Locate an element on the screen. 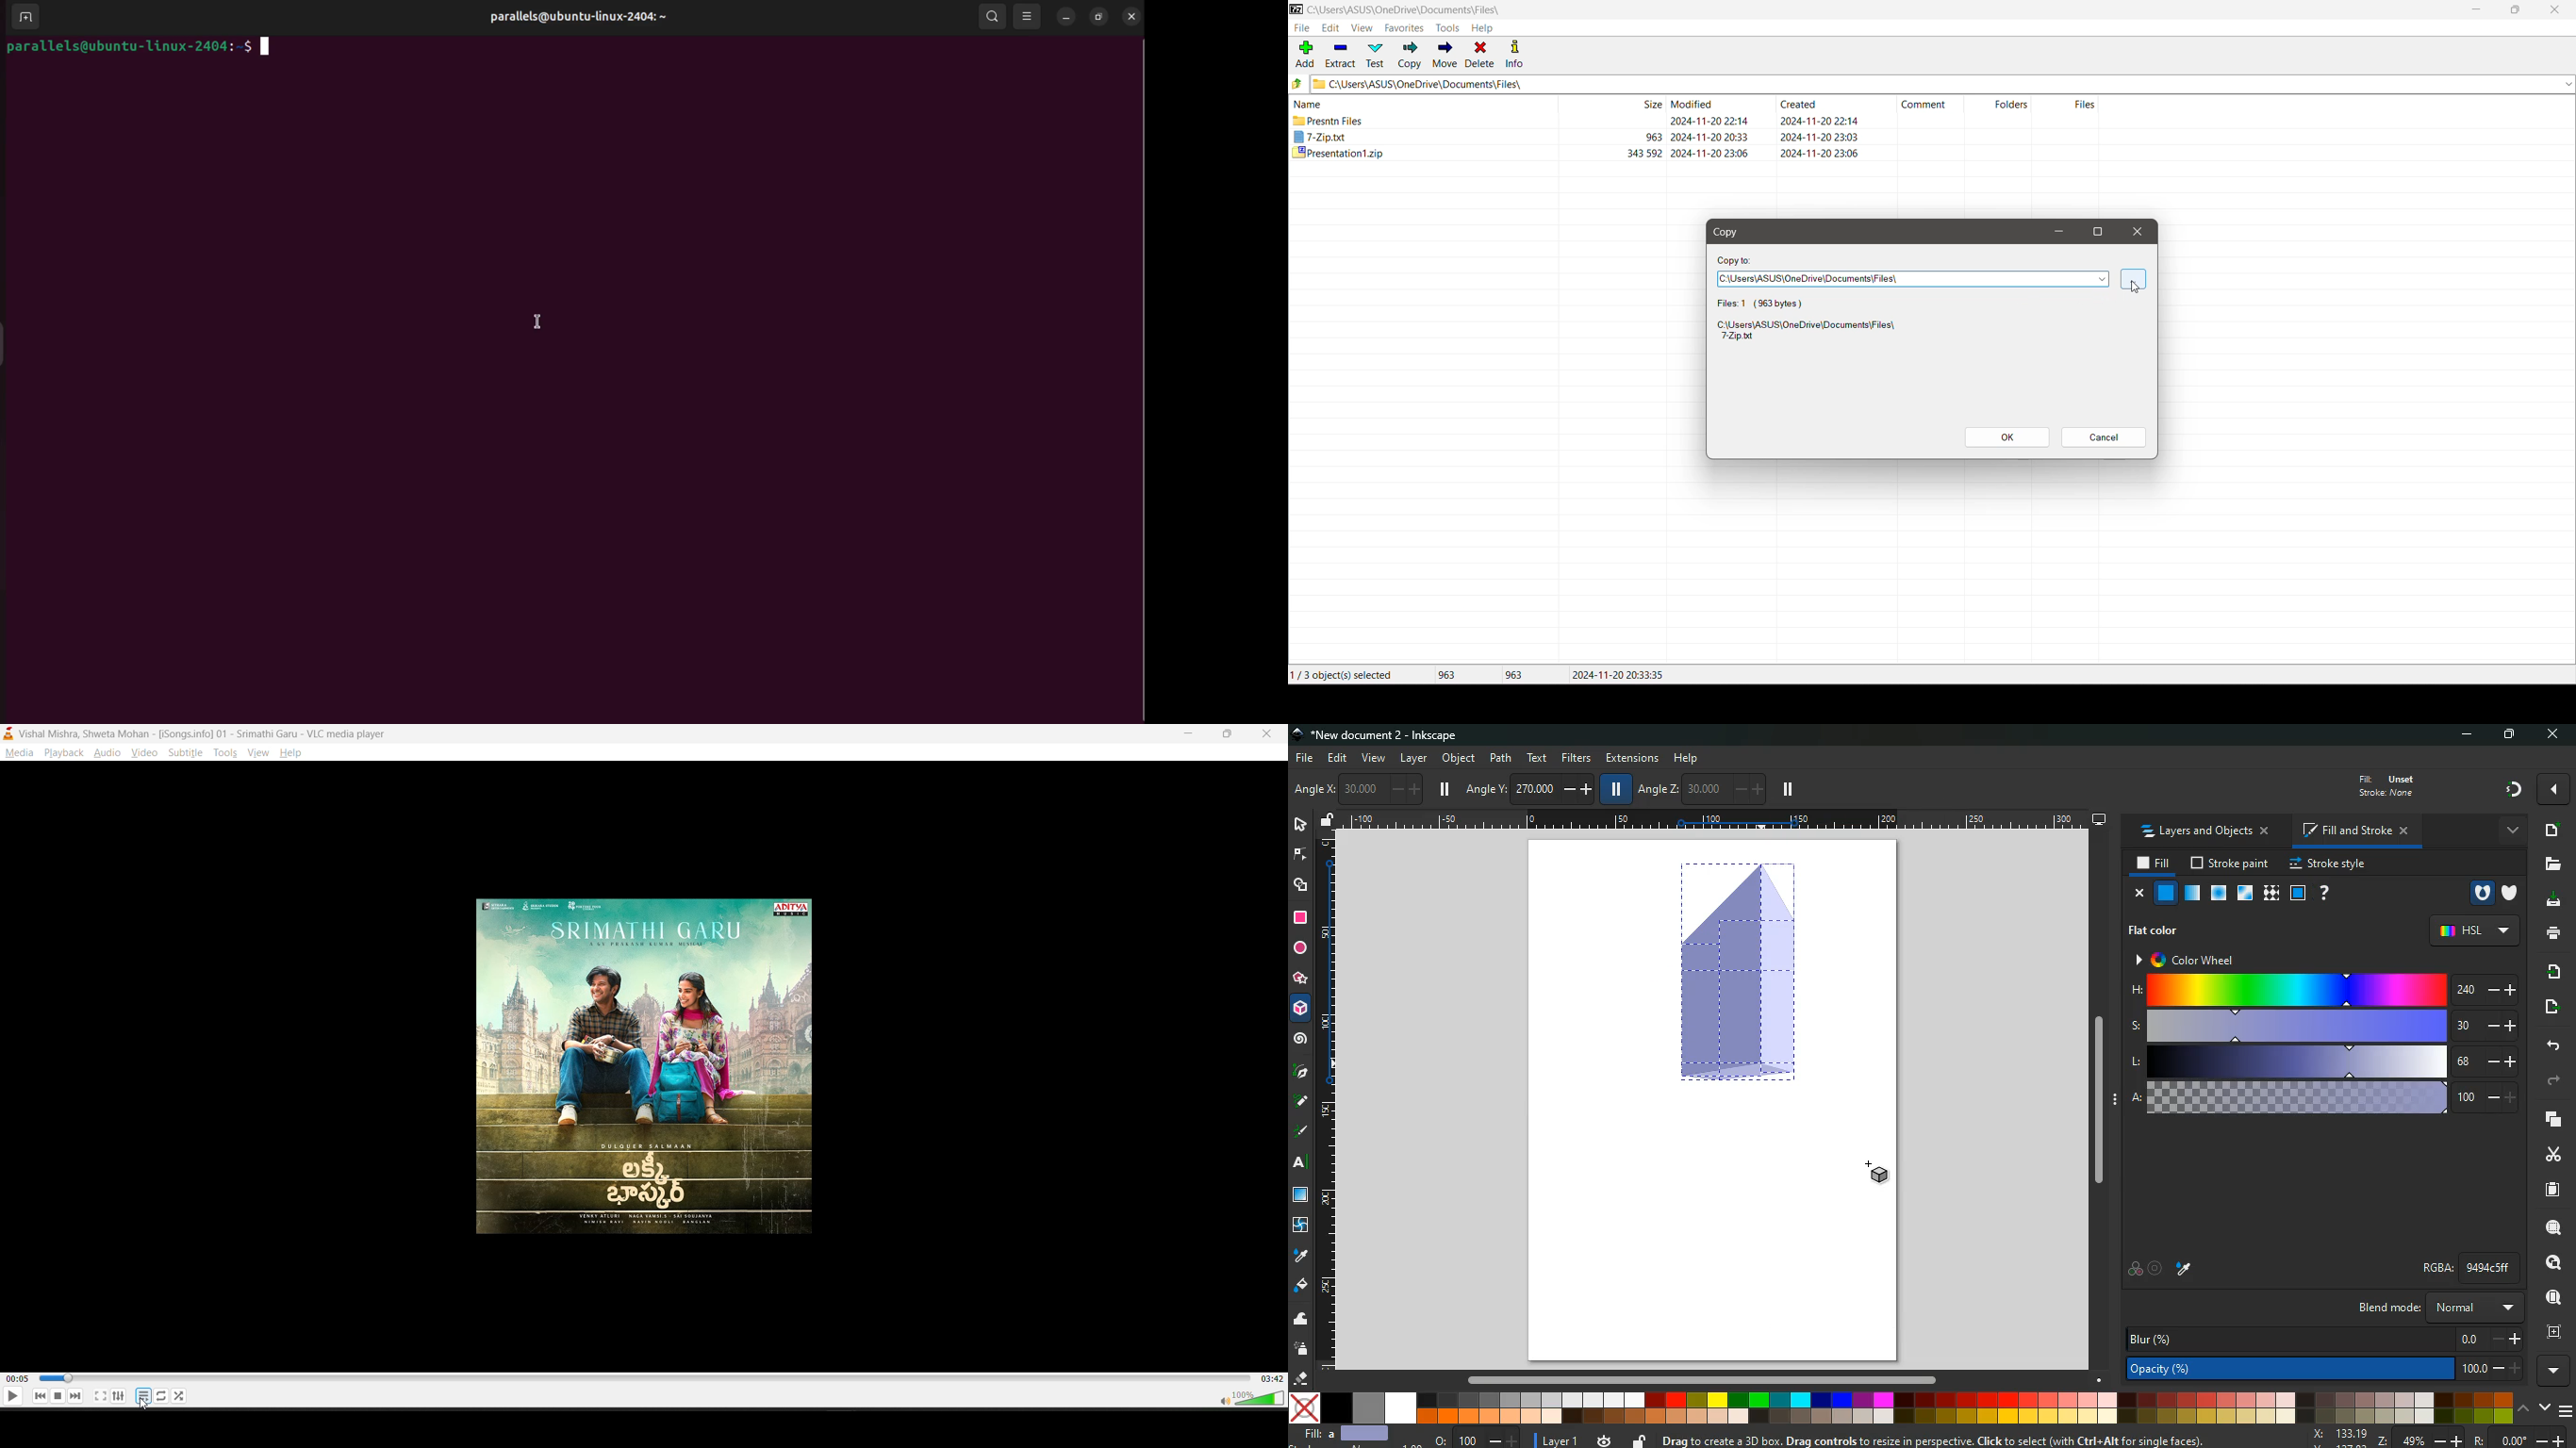  stop is located at coordinates (58, 1398).